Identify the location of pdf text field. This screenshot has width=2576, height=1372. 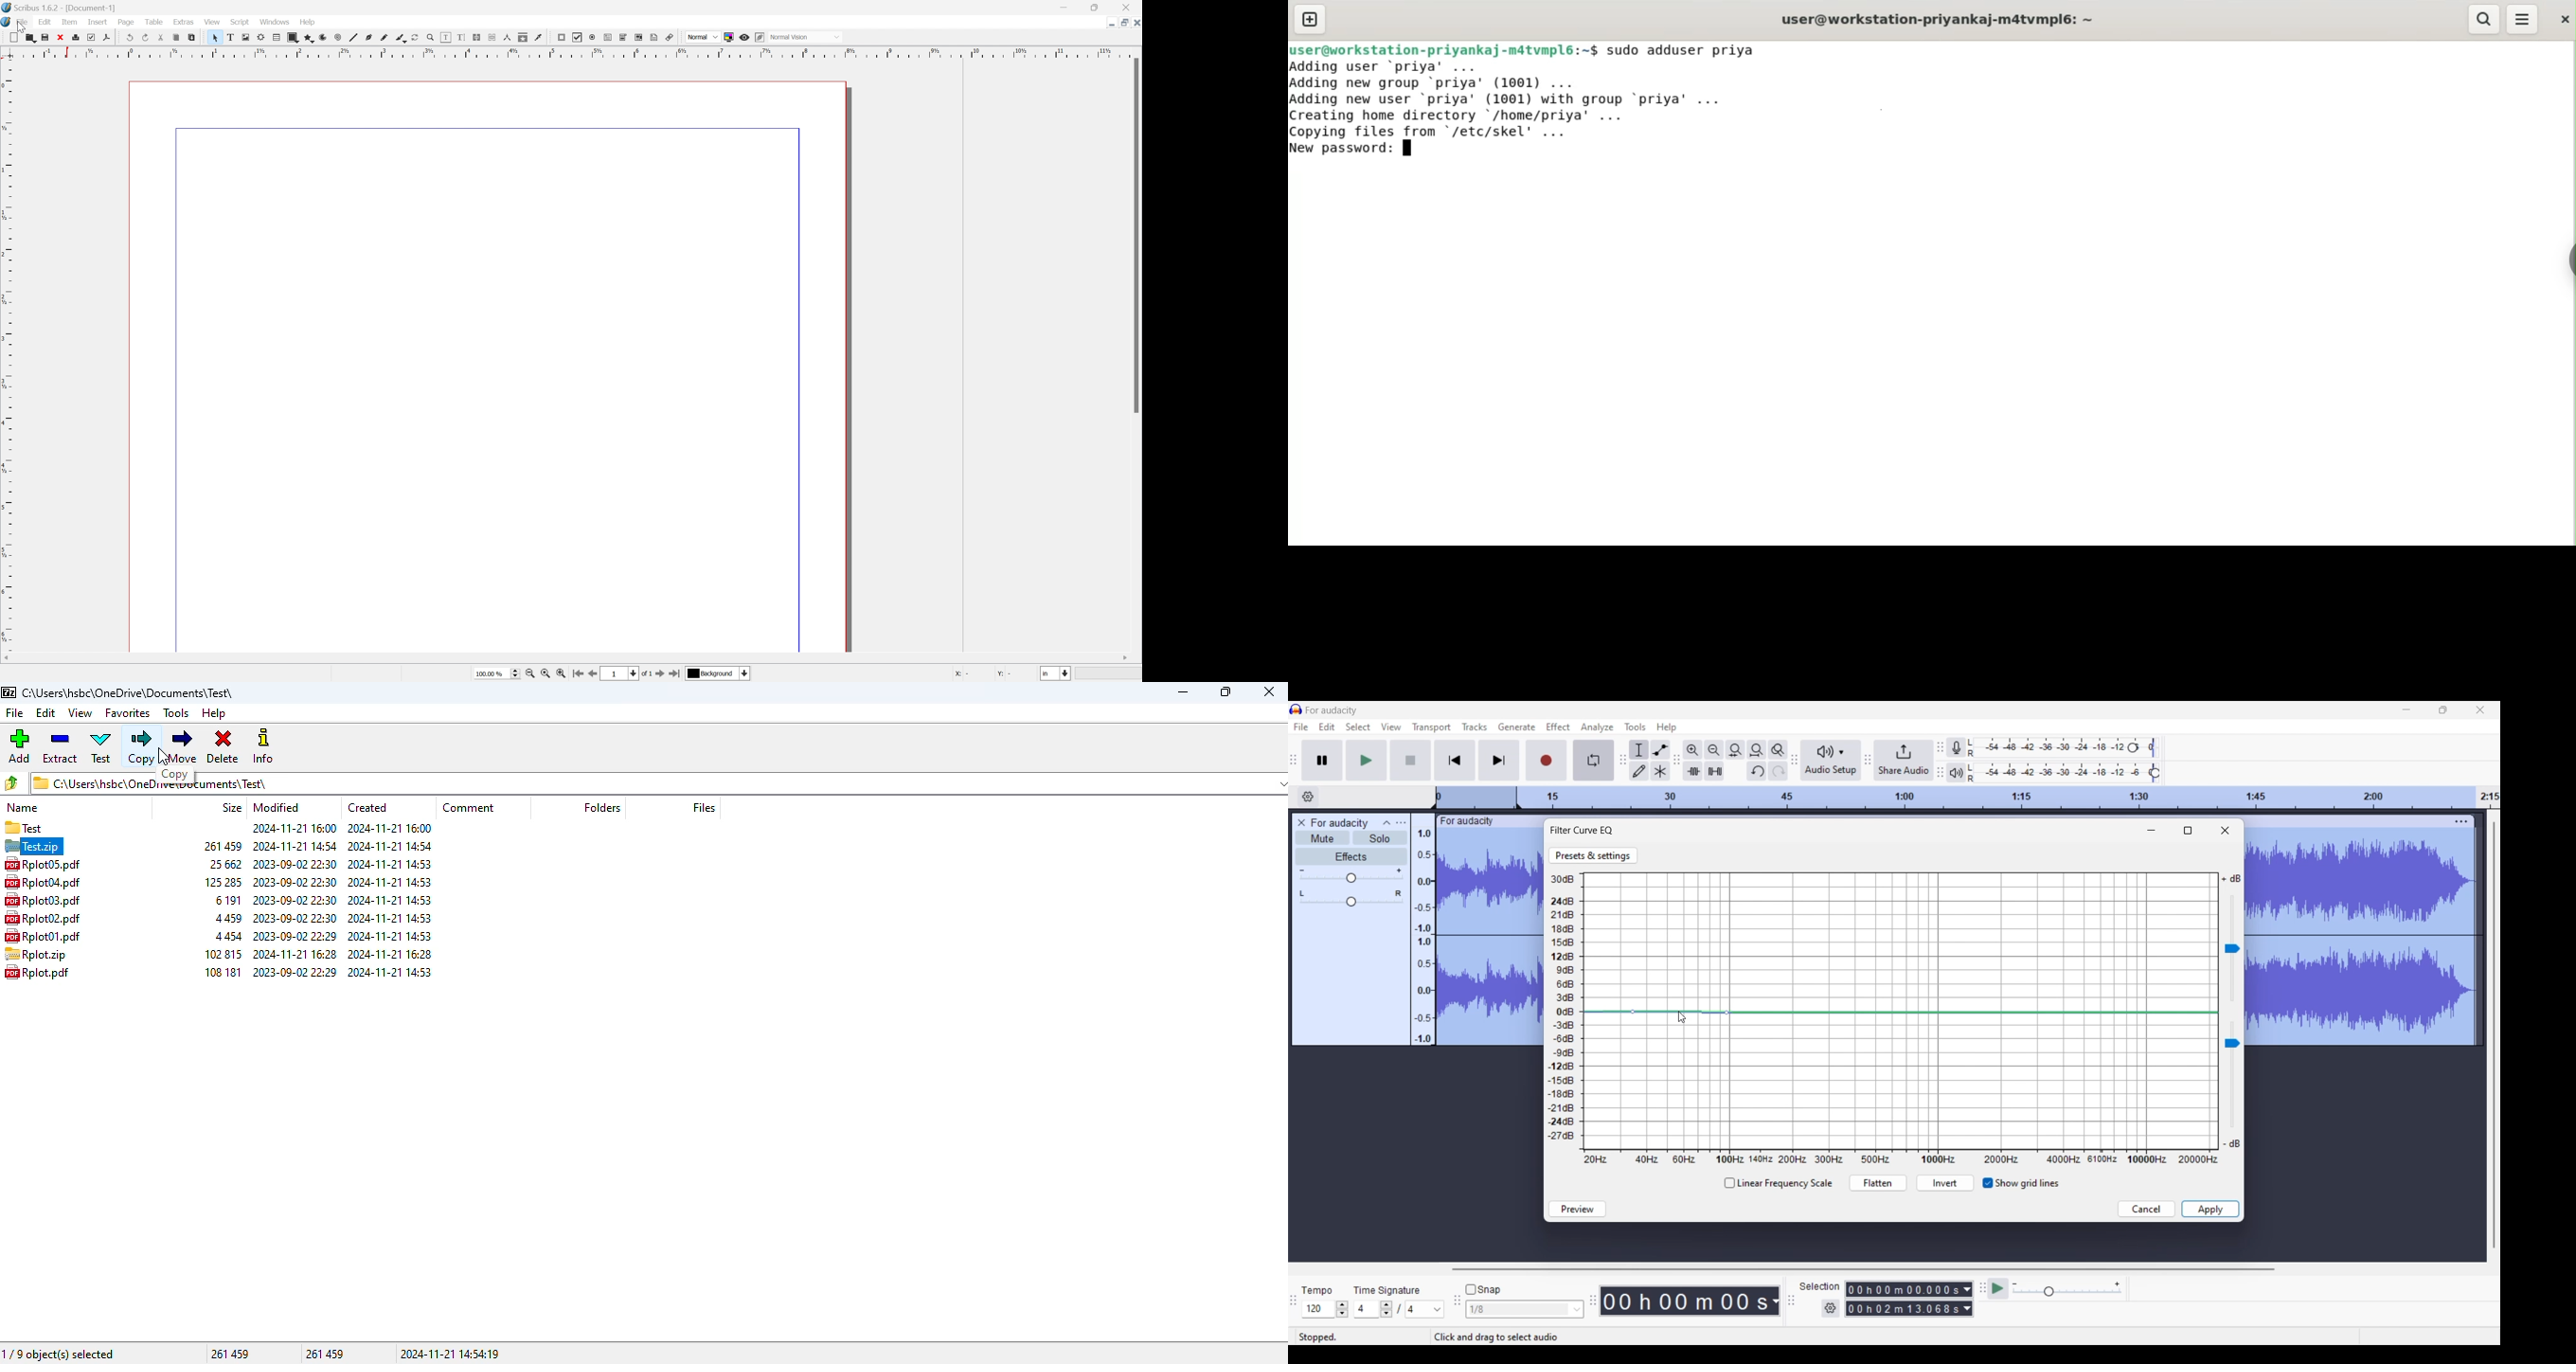
(609, 37).